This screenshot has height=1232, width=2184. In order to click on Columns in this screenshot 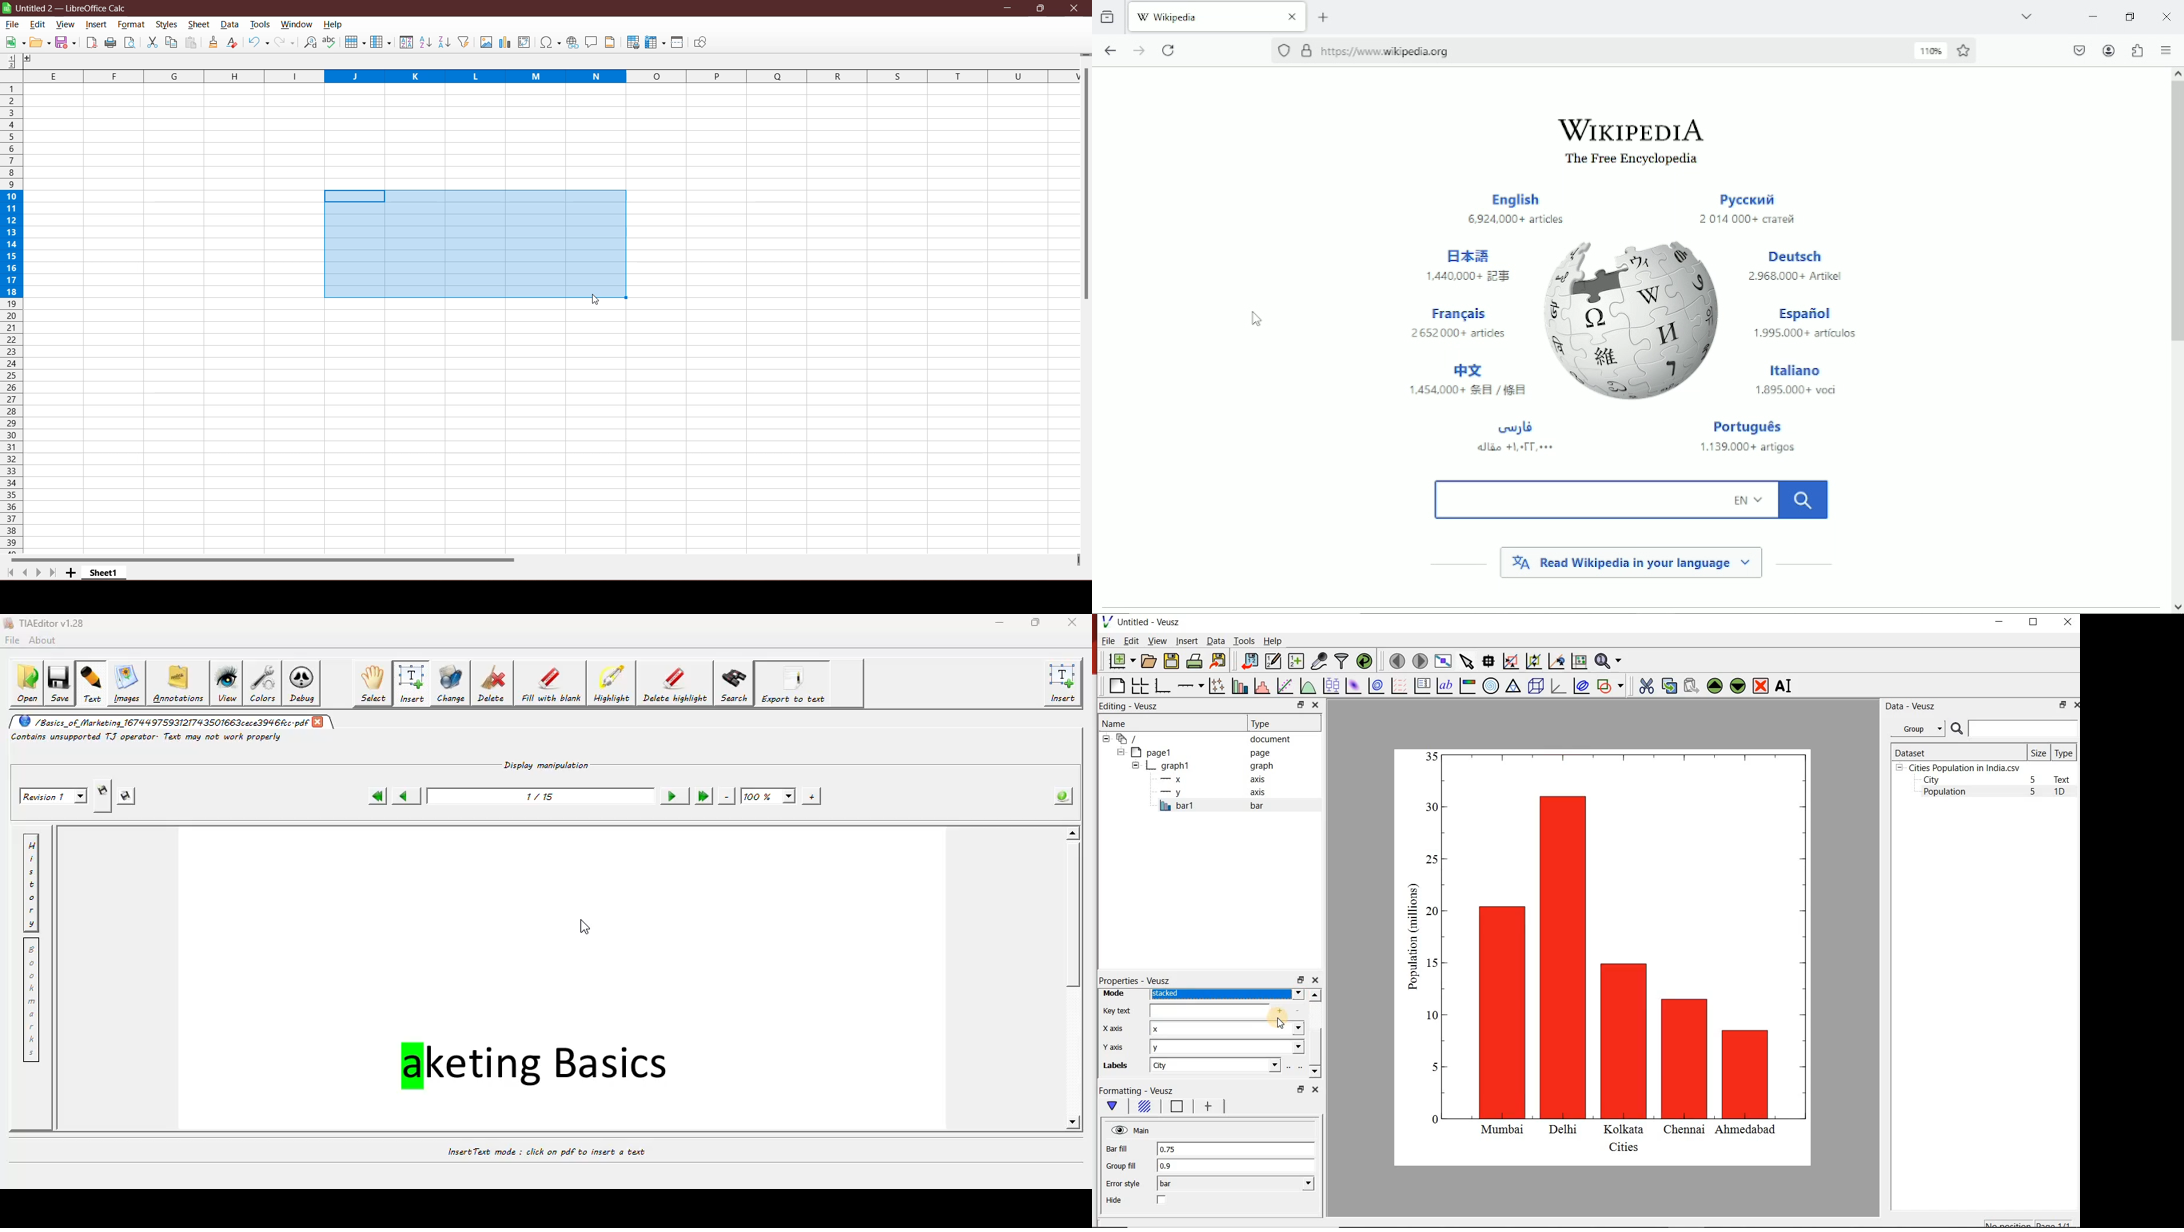, I will do `click(380, 42)`.